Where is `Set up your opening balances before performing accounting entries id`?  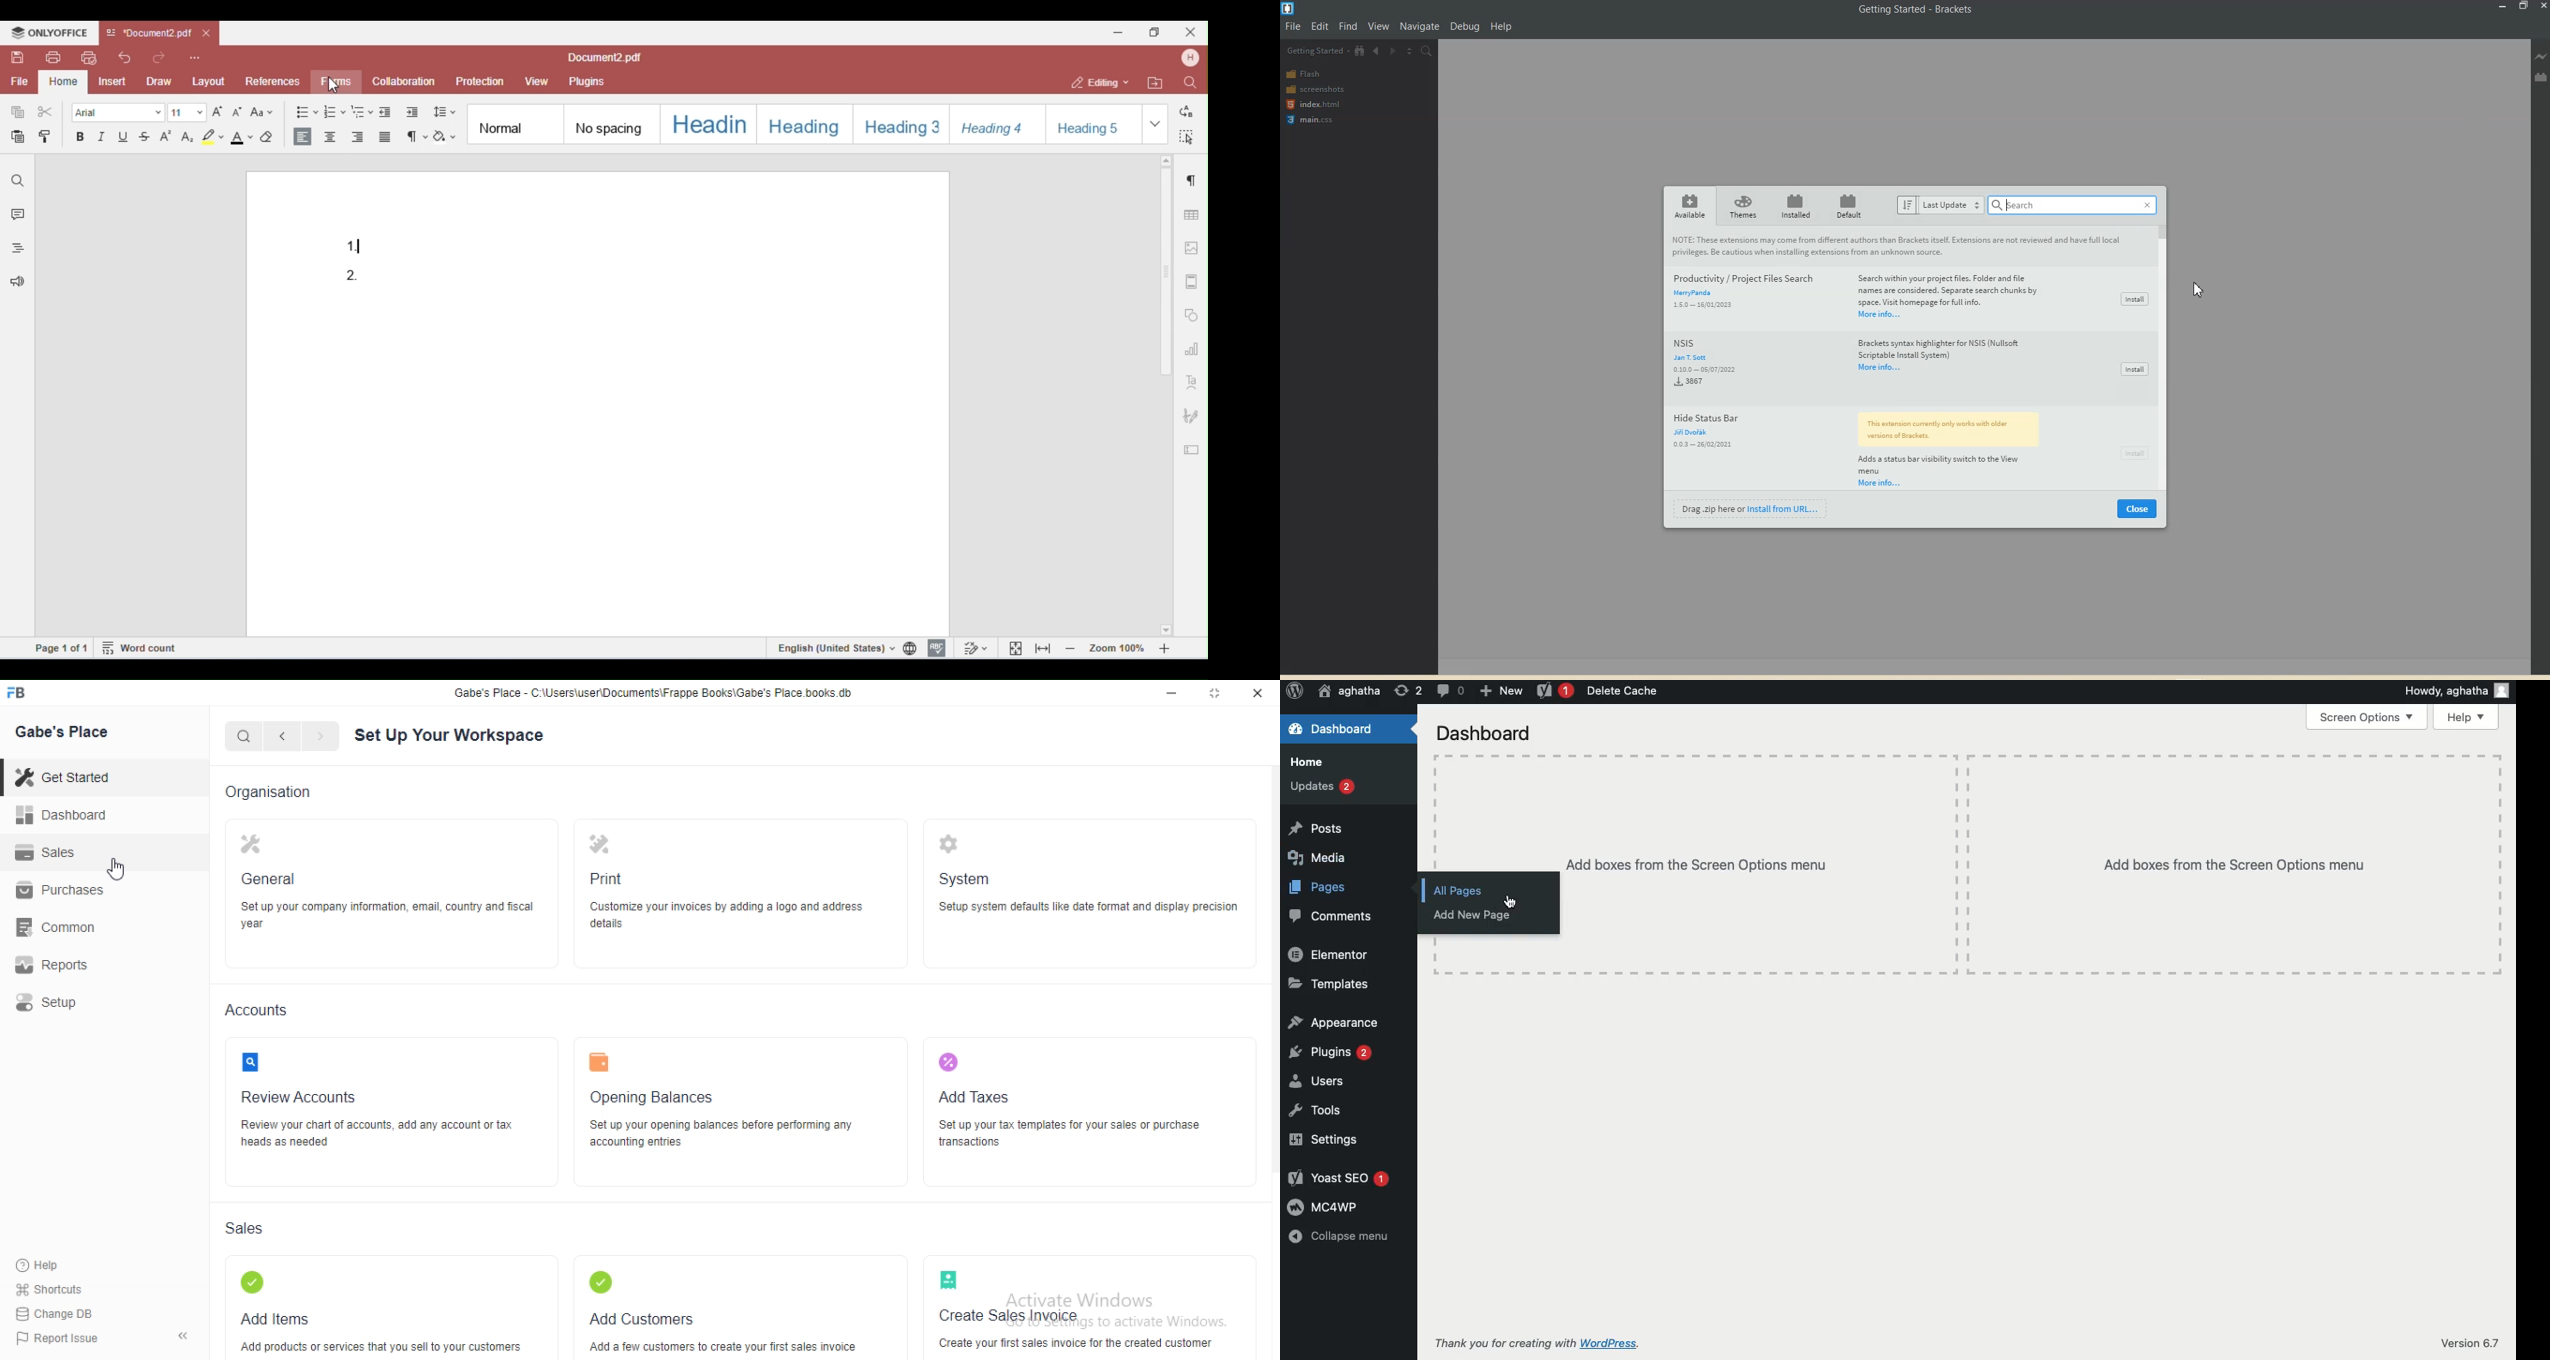 Set up your opening balances before performing accounting entries id is located at coordinates (723, 1132).